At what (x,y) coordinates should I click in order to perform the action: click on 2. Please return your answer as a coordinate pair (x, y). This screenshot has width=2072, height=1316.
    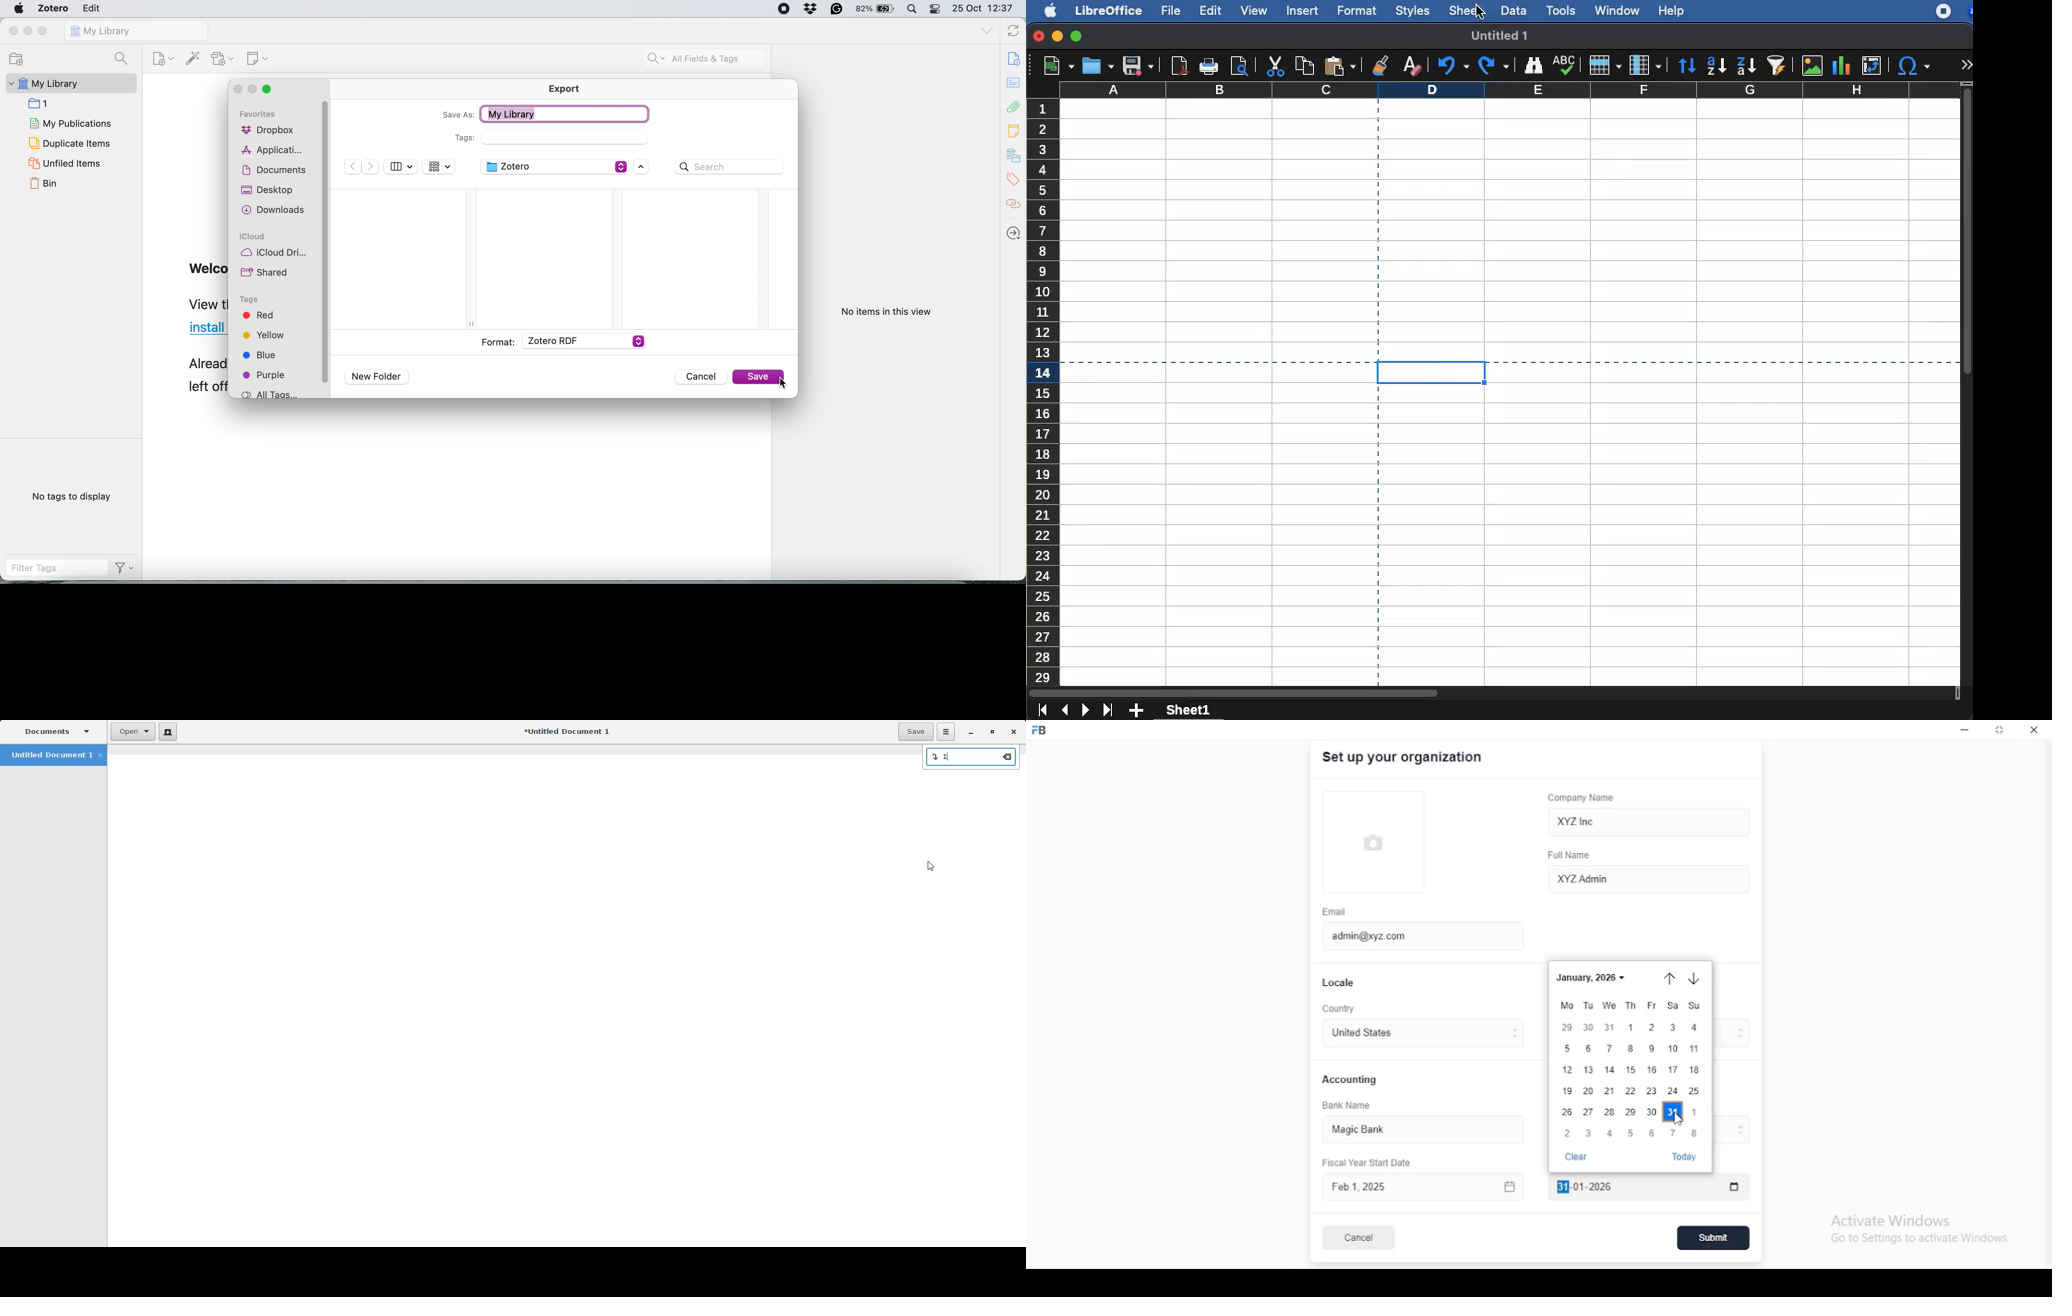
    Looking at the image, I should click on (1650, 1029).